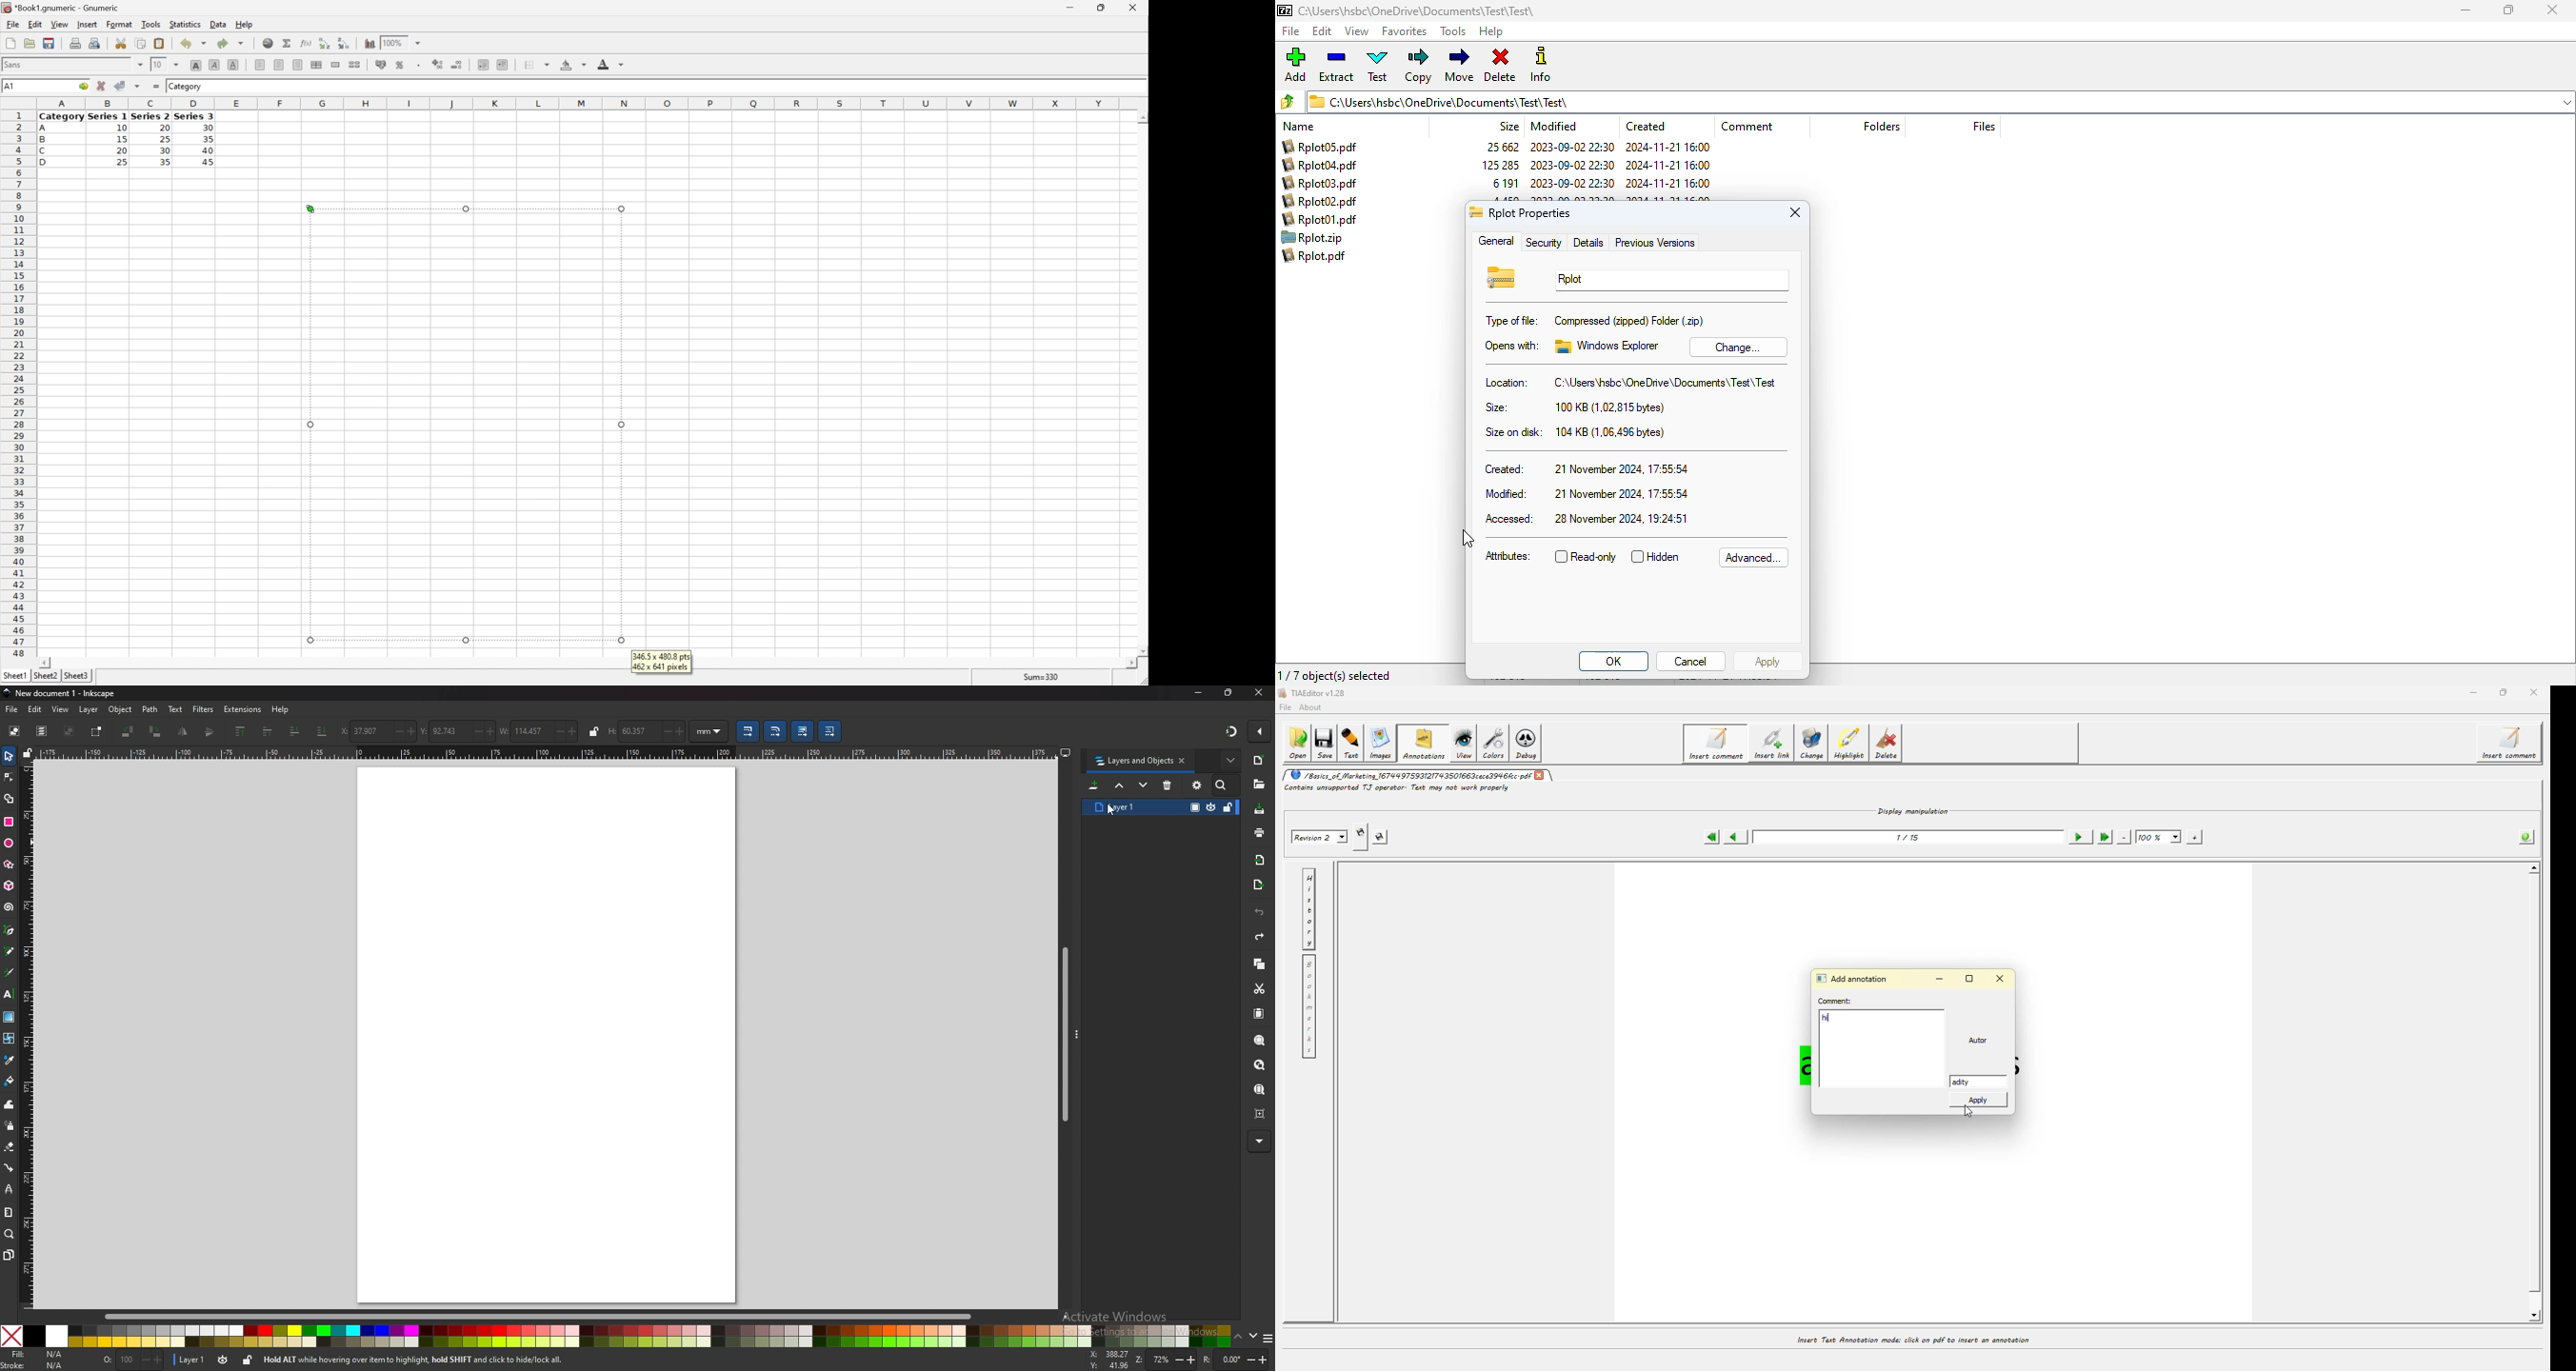  I want to click on lpe, so click(9, 1188).